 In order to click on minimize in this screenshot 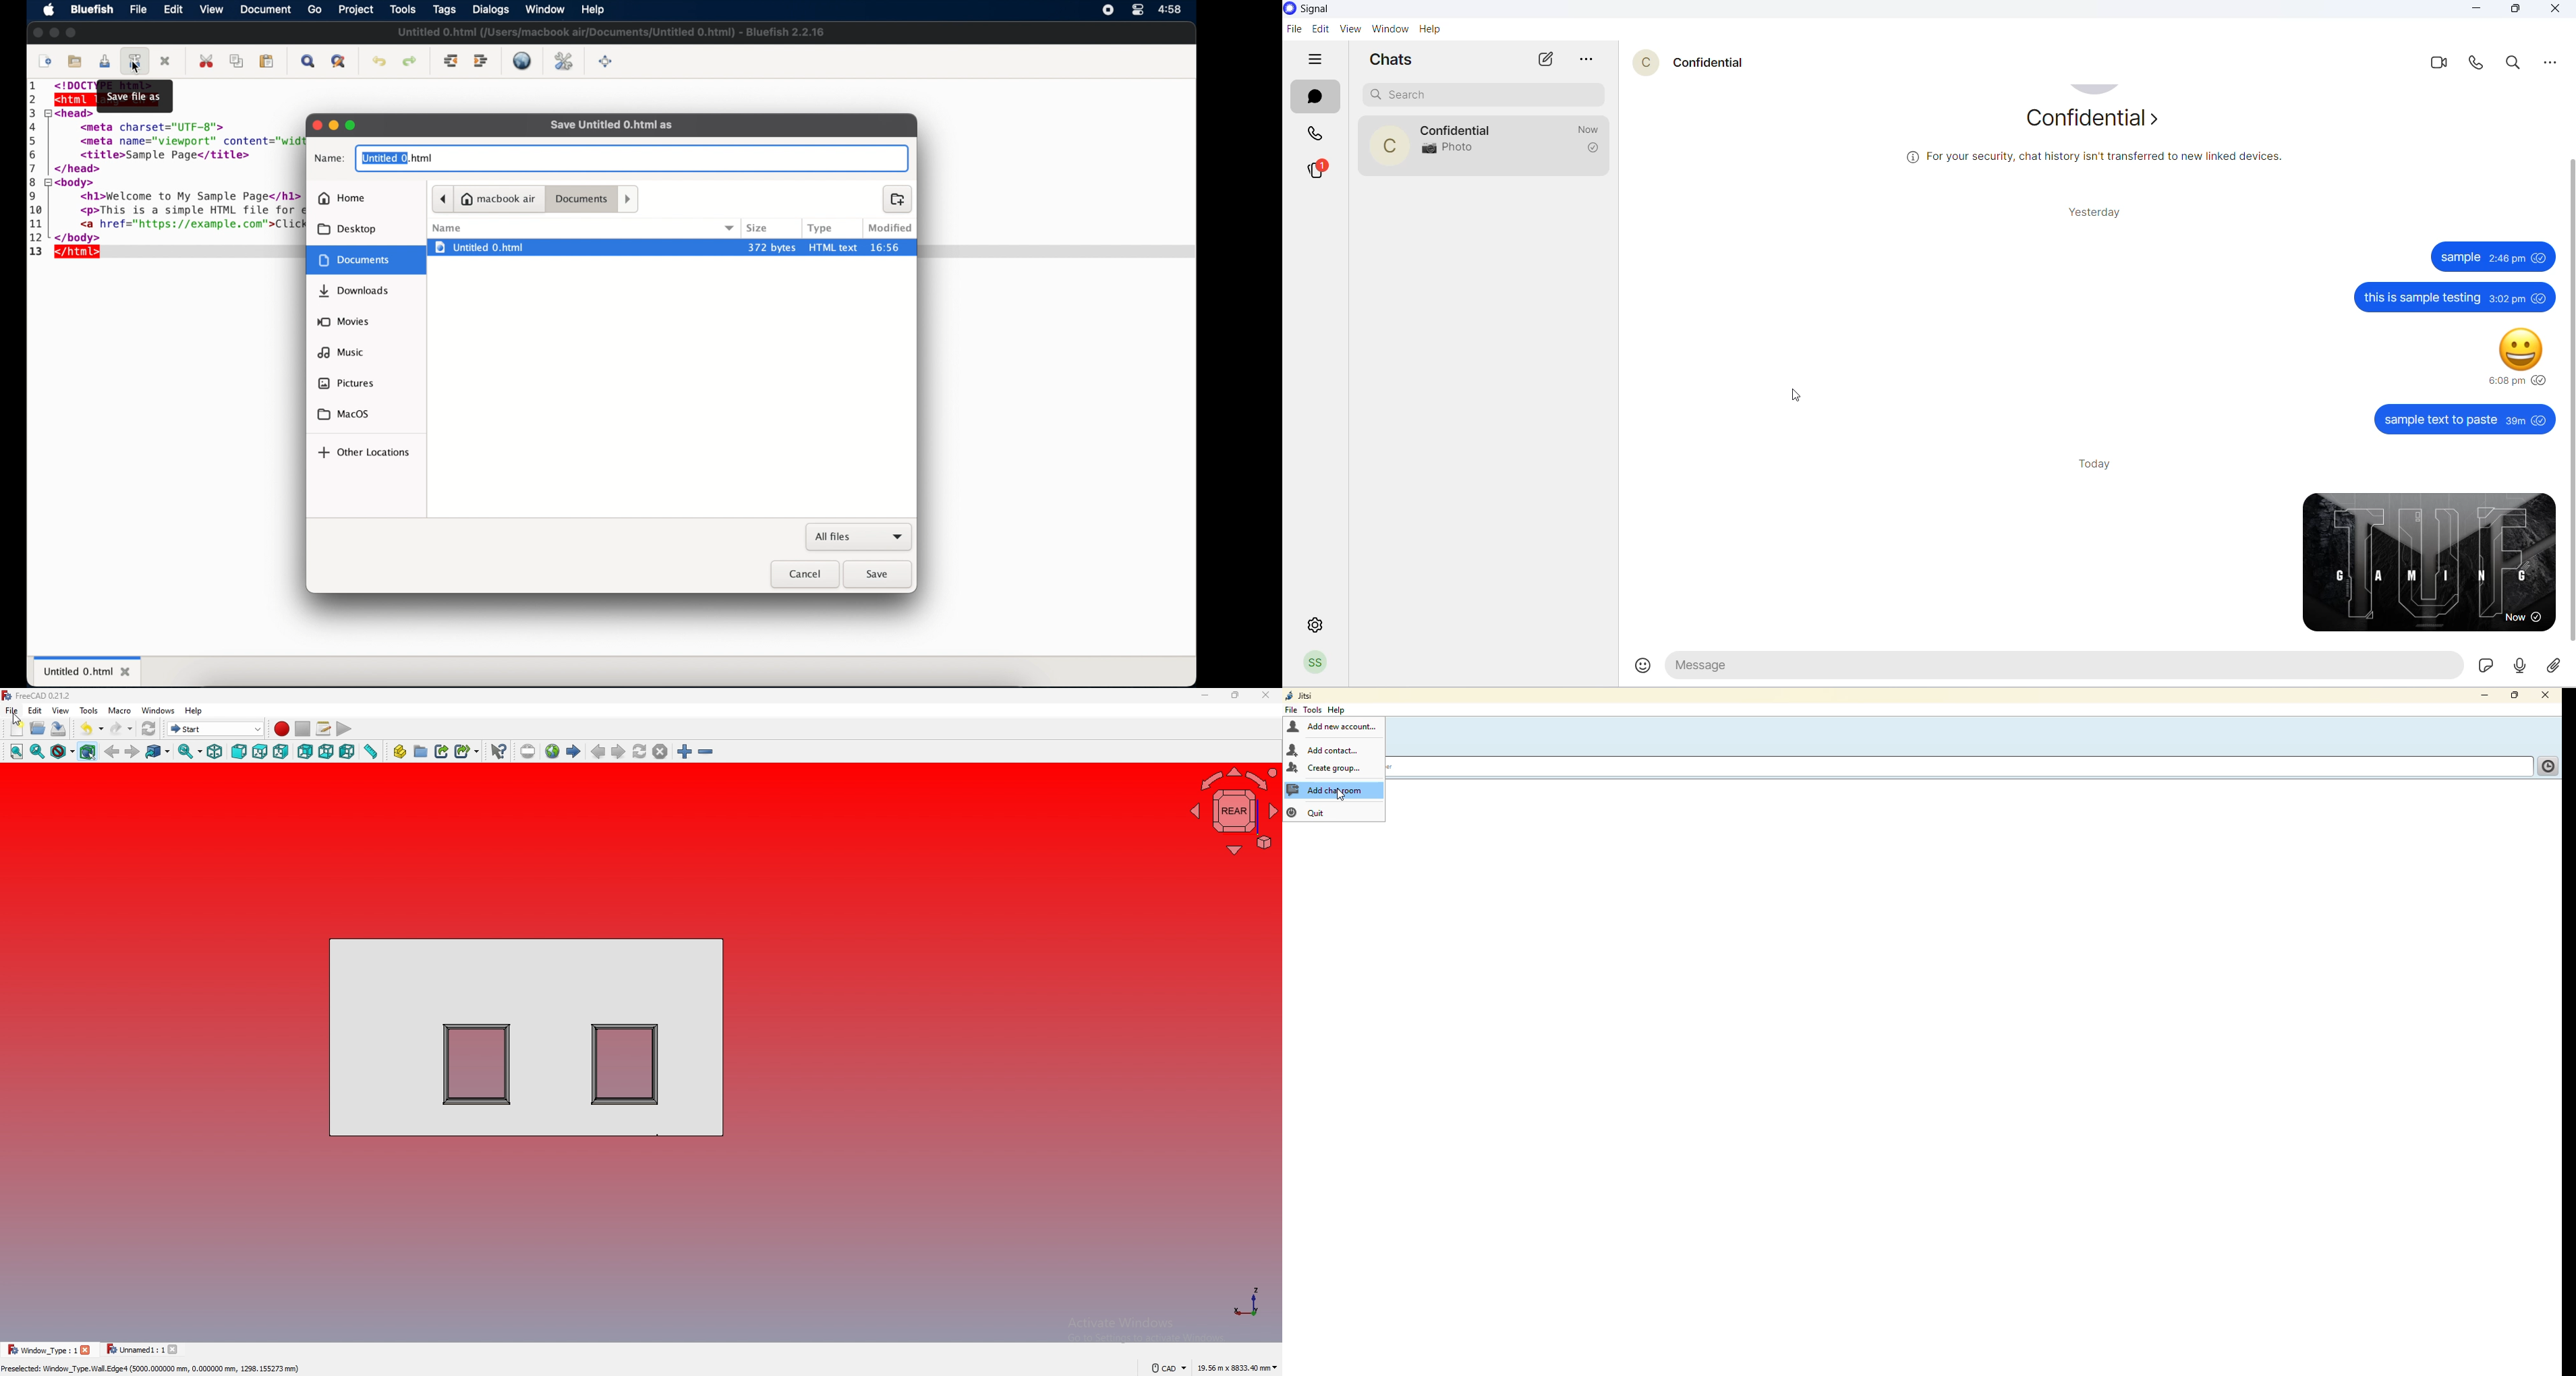, I will do `click(334, 125)`.